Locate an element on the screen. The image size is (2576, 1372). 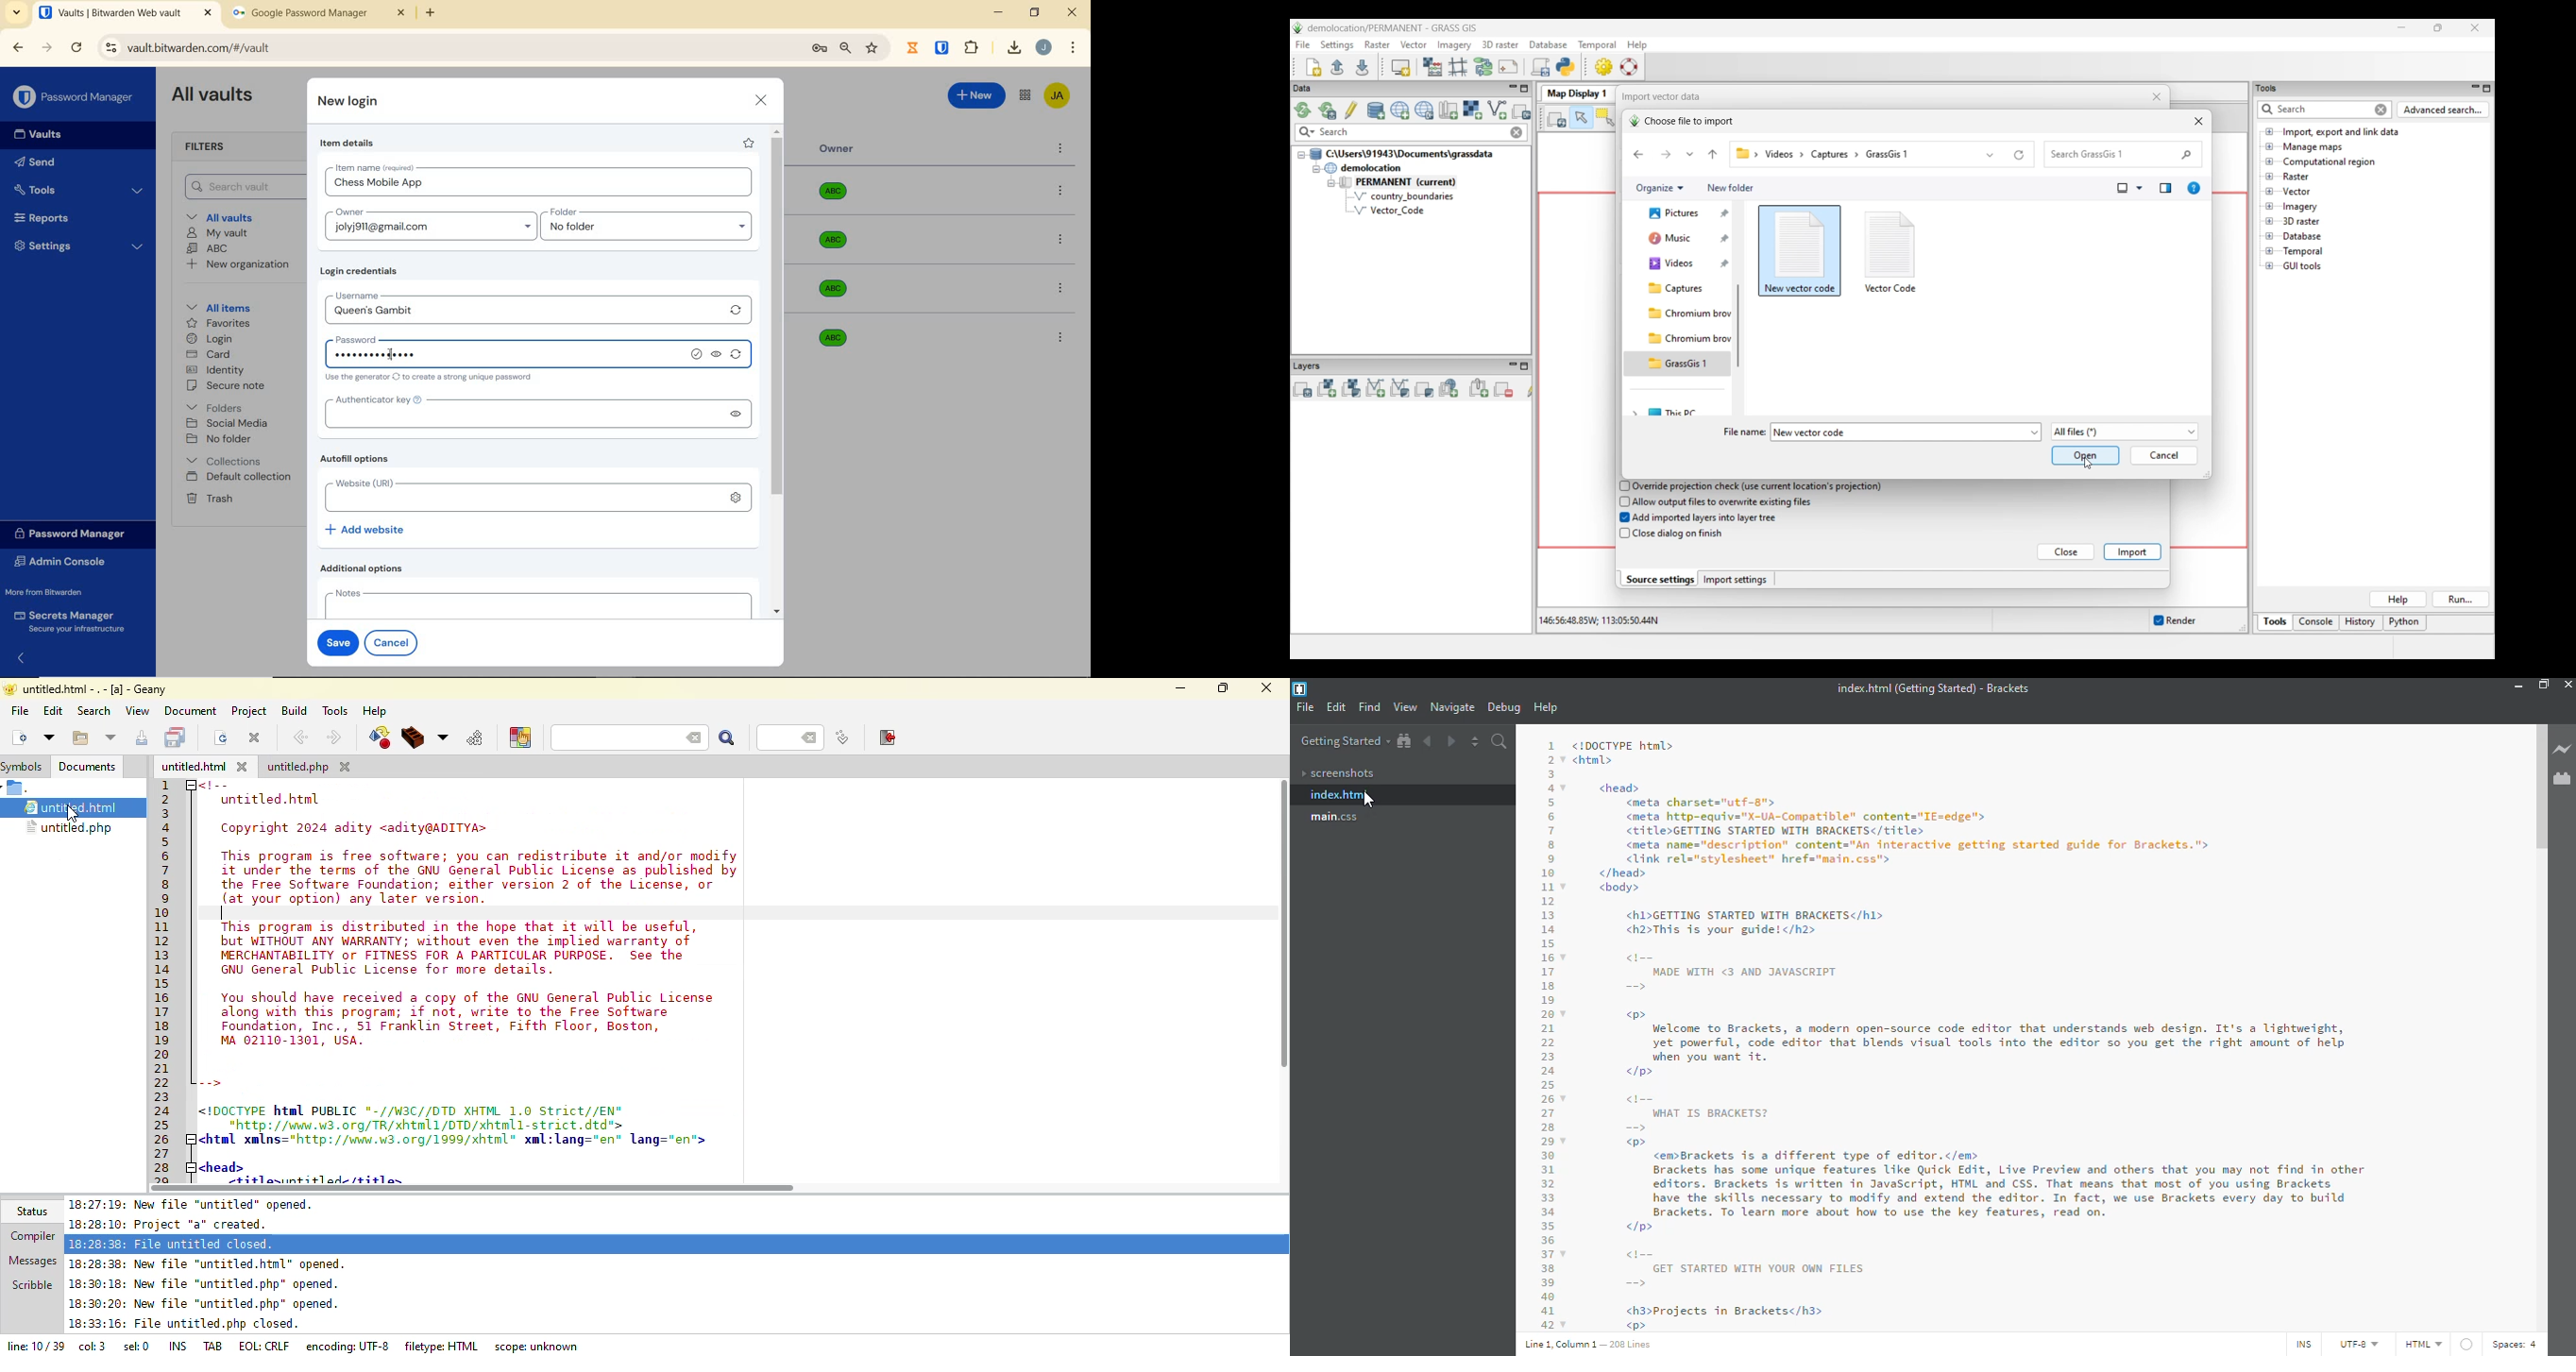
code lines is located at coordinates (1544, 1030).